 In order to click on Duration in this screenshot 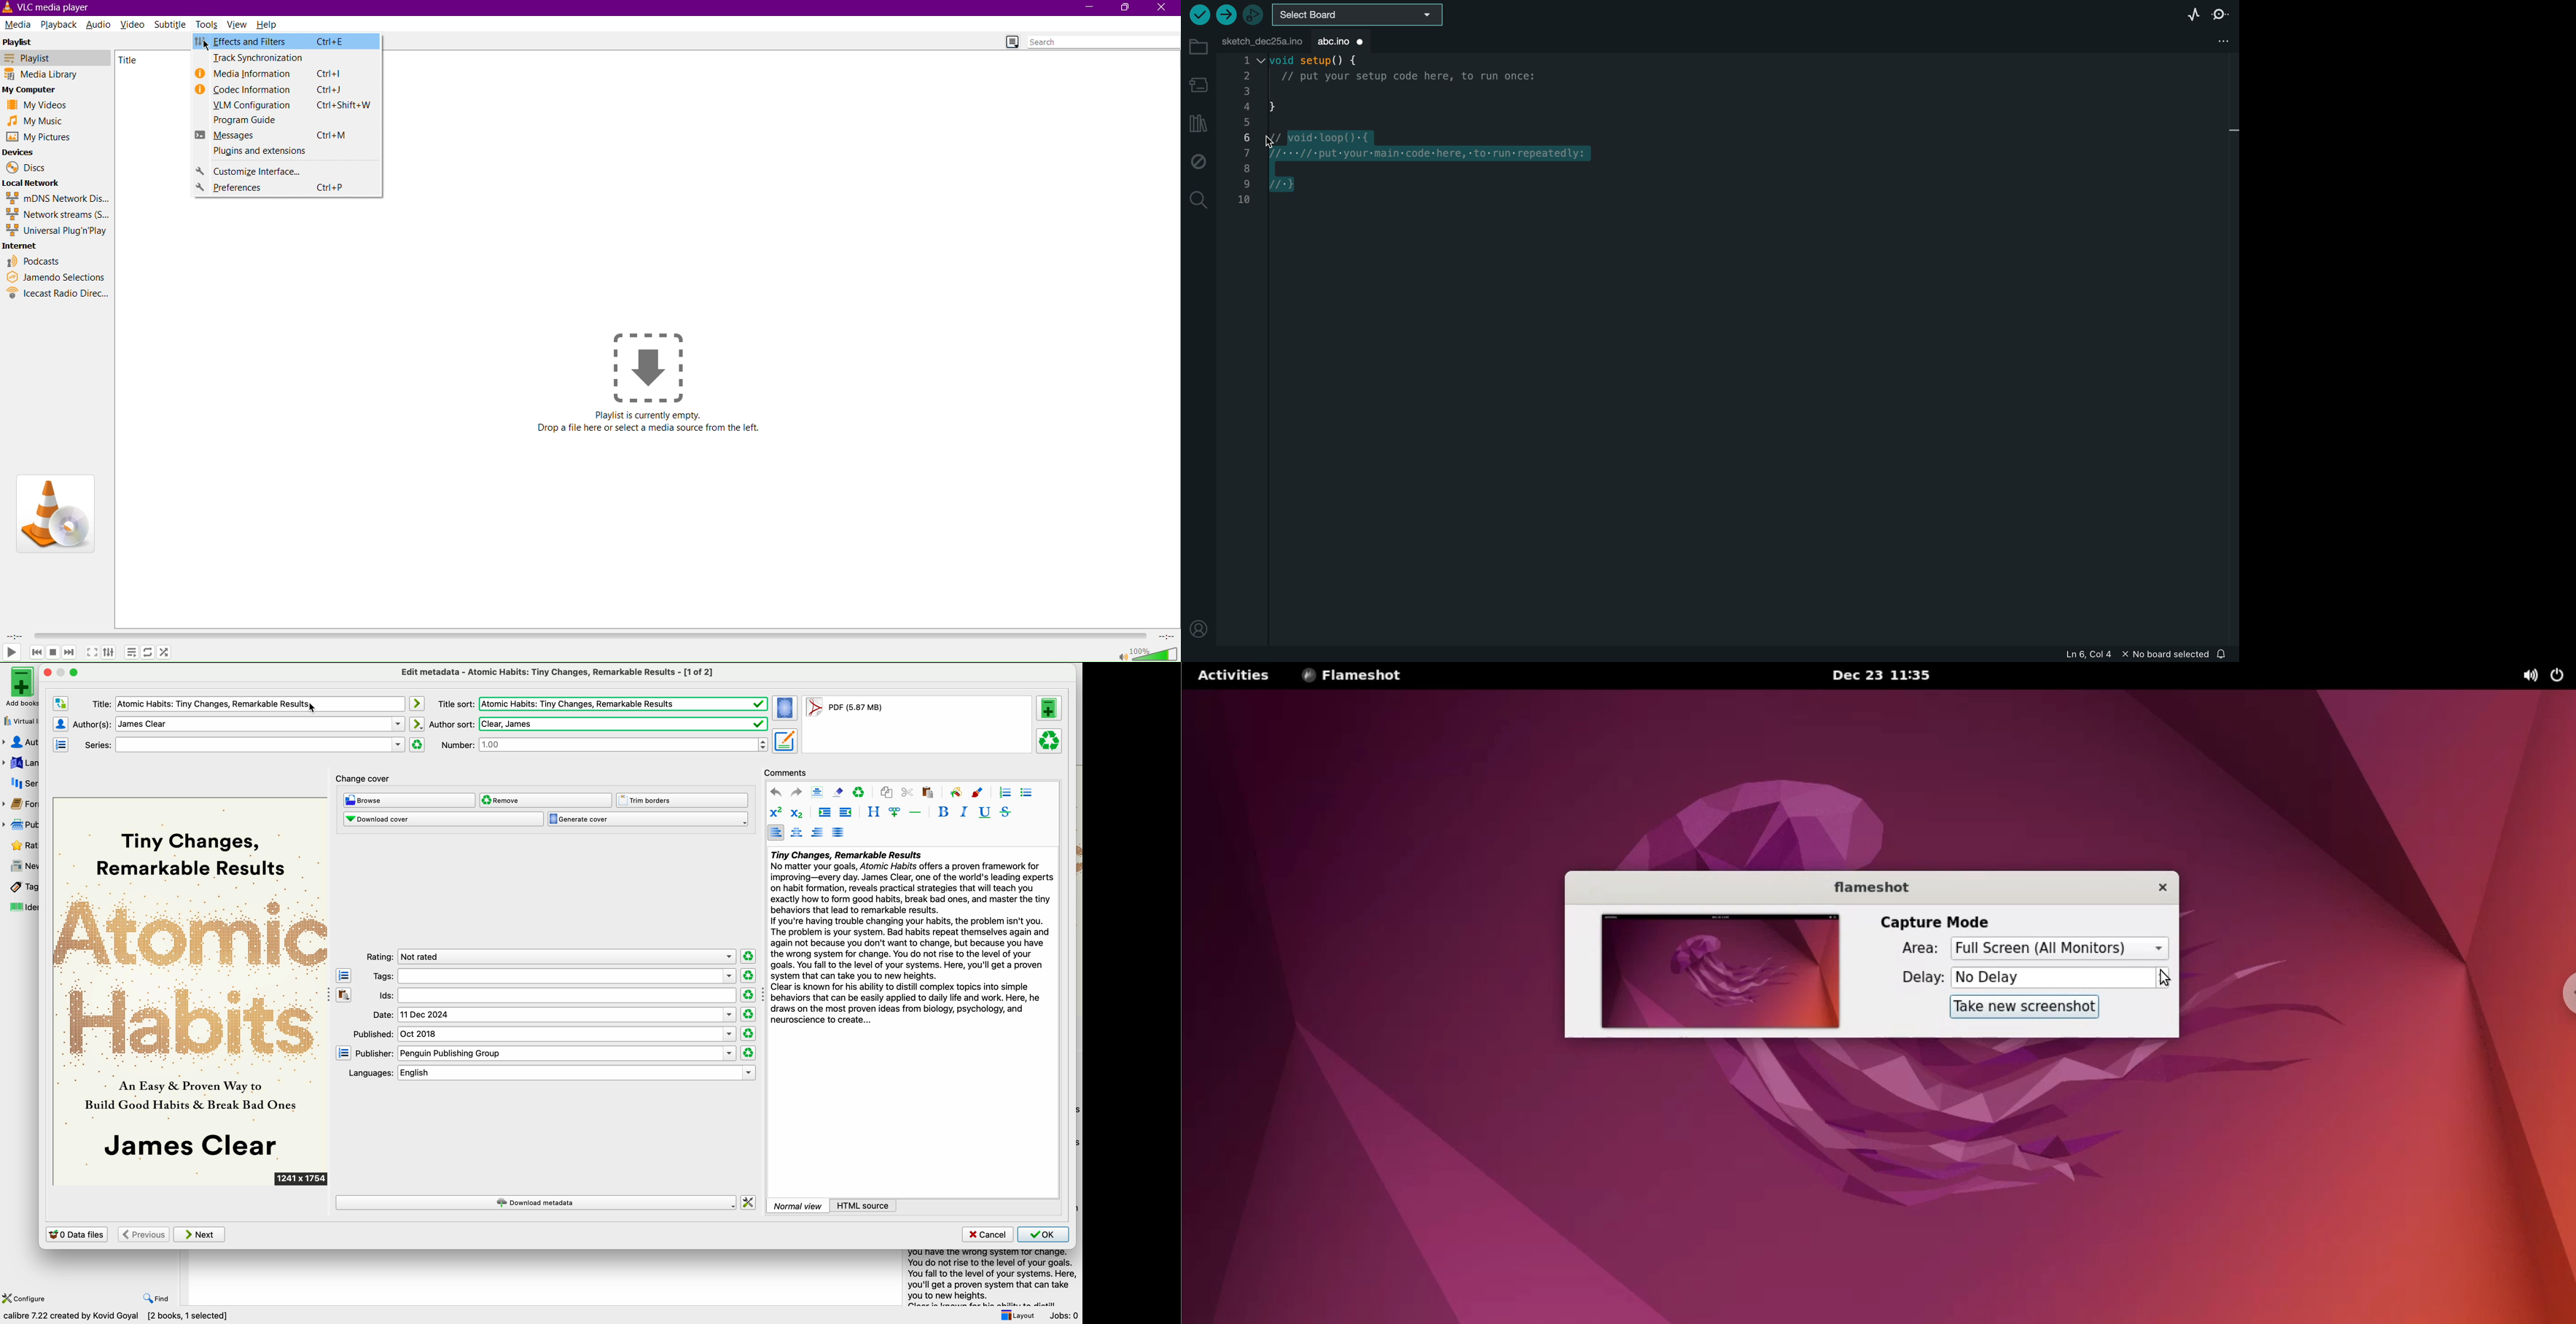, I will do `click(12, 634)`.